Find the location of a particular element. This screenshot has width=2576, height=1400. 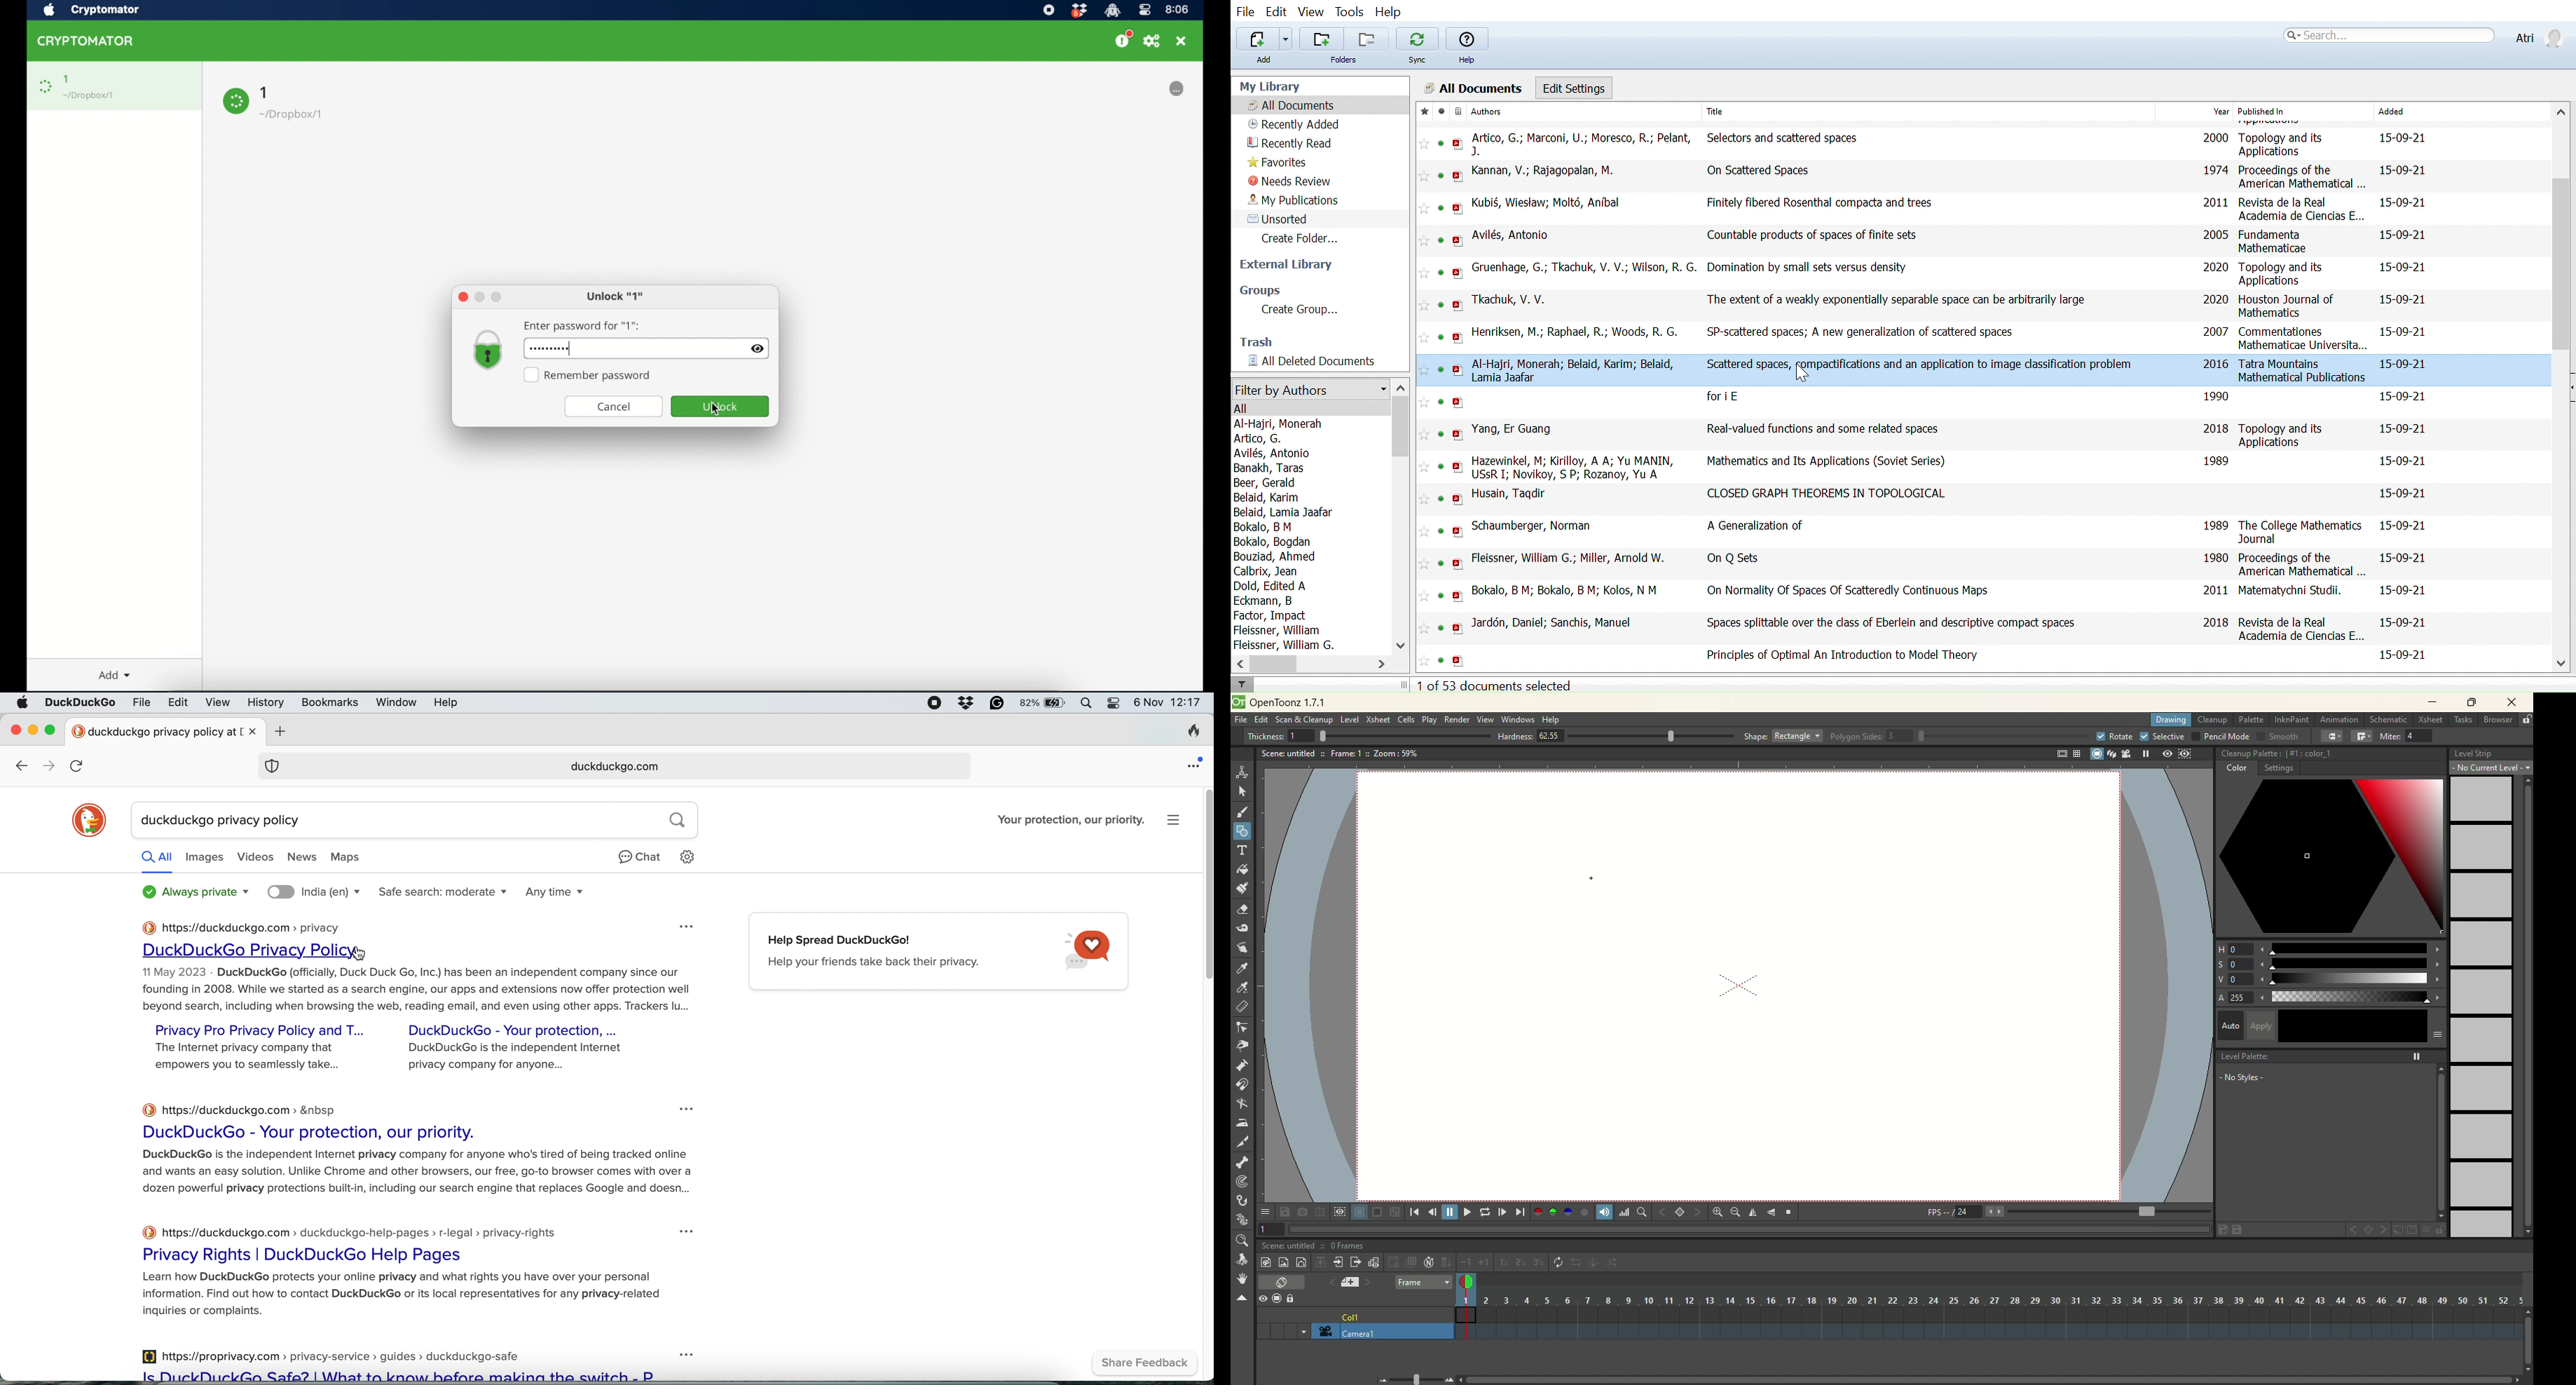

Tatra Mountains Mathematical Publications is located at coordinates (2302, 371).